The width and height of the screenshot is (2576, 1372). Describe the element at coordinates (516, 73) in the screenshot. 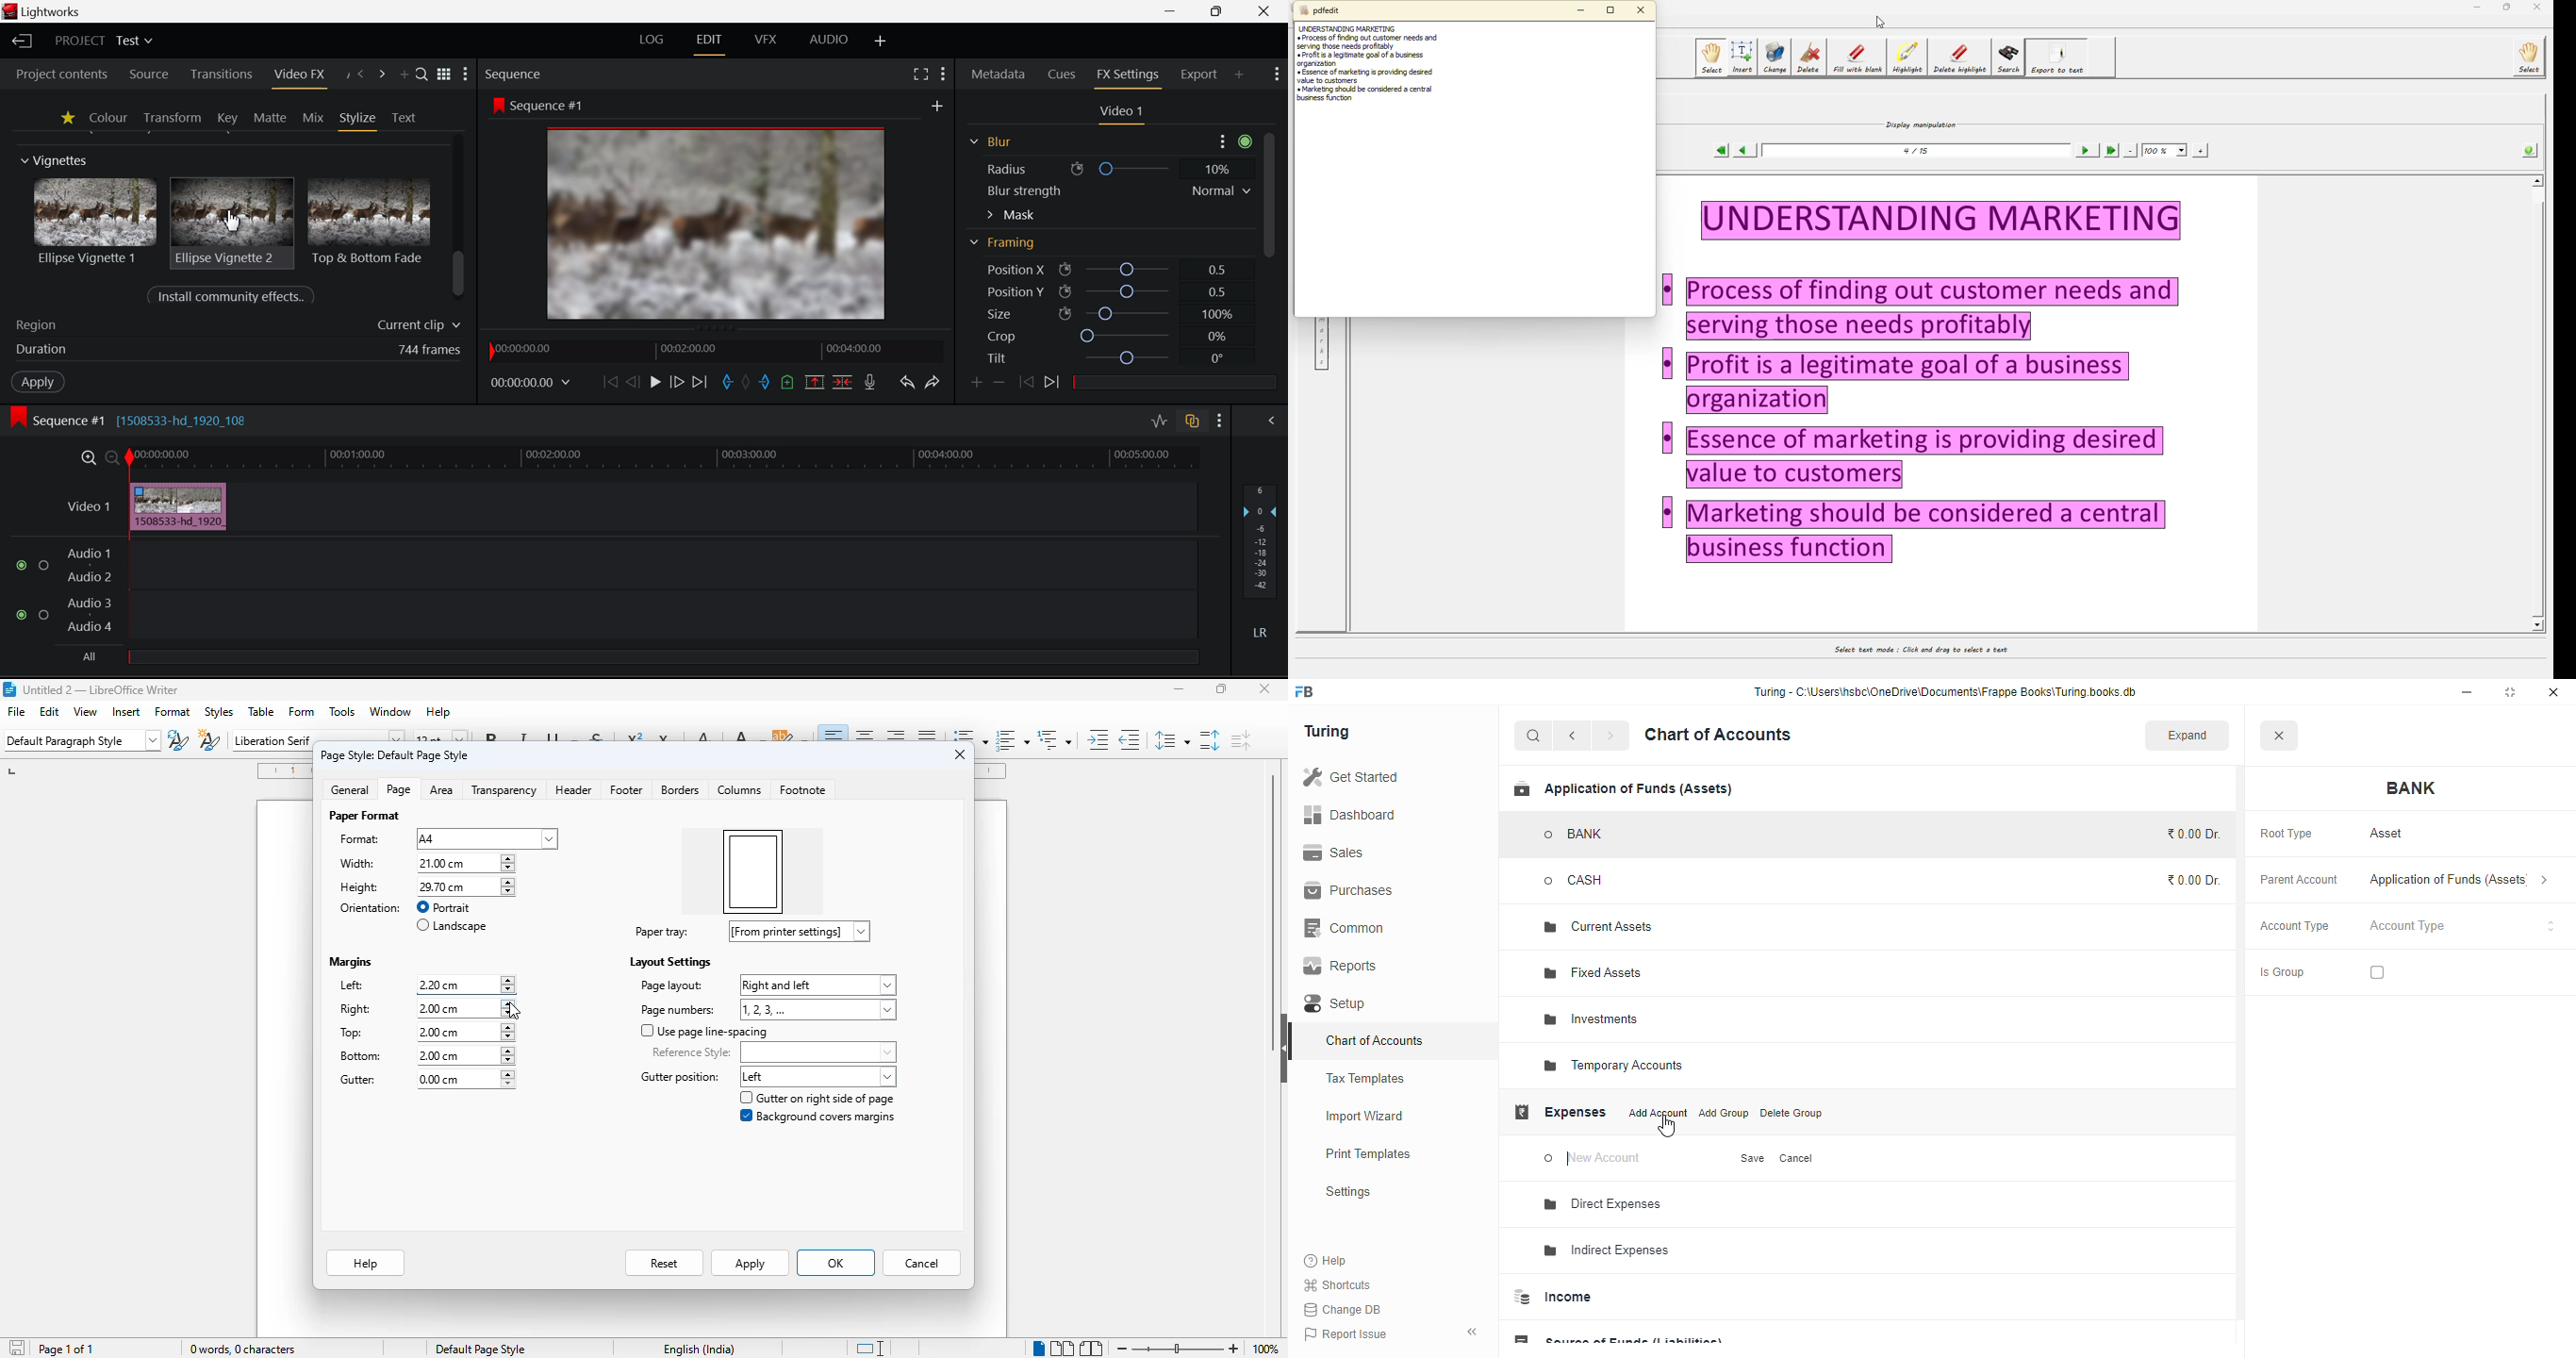

I see `Sequence Preview Section` at that location.